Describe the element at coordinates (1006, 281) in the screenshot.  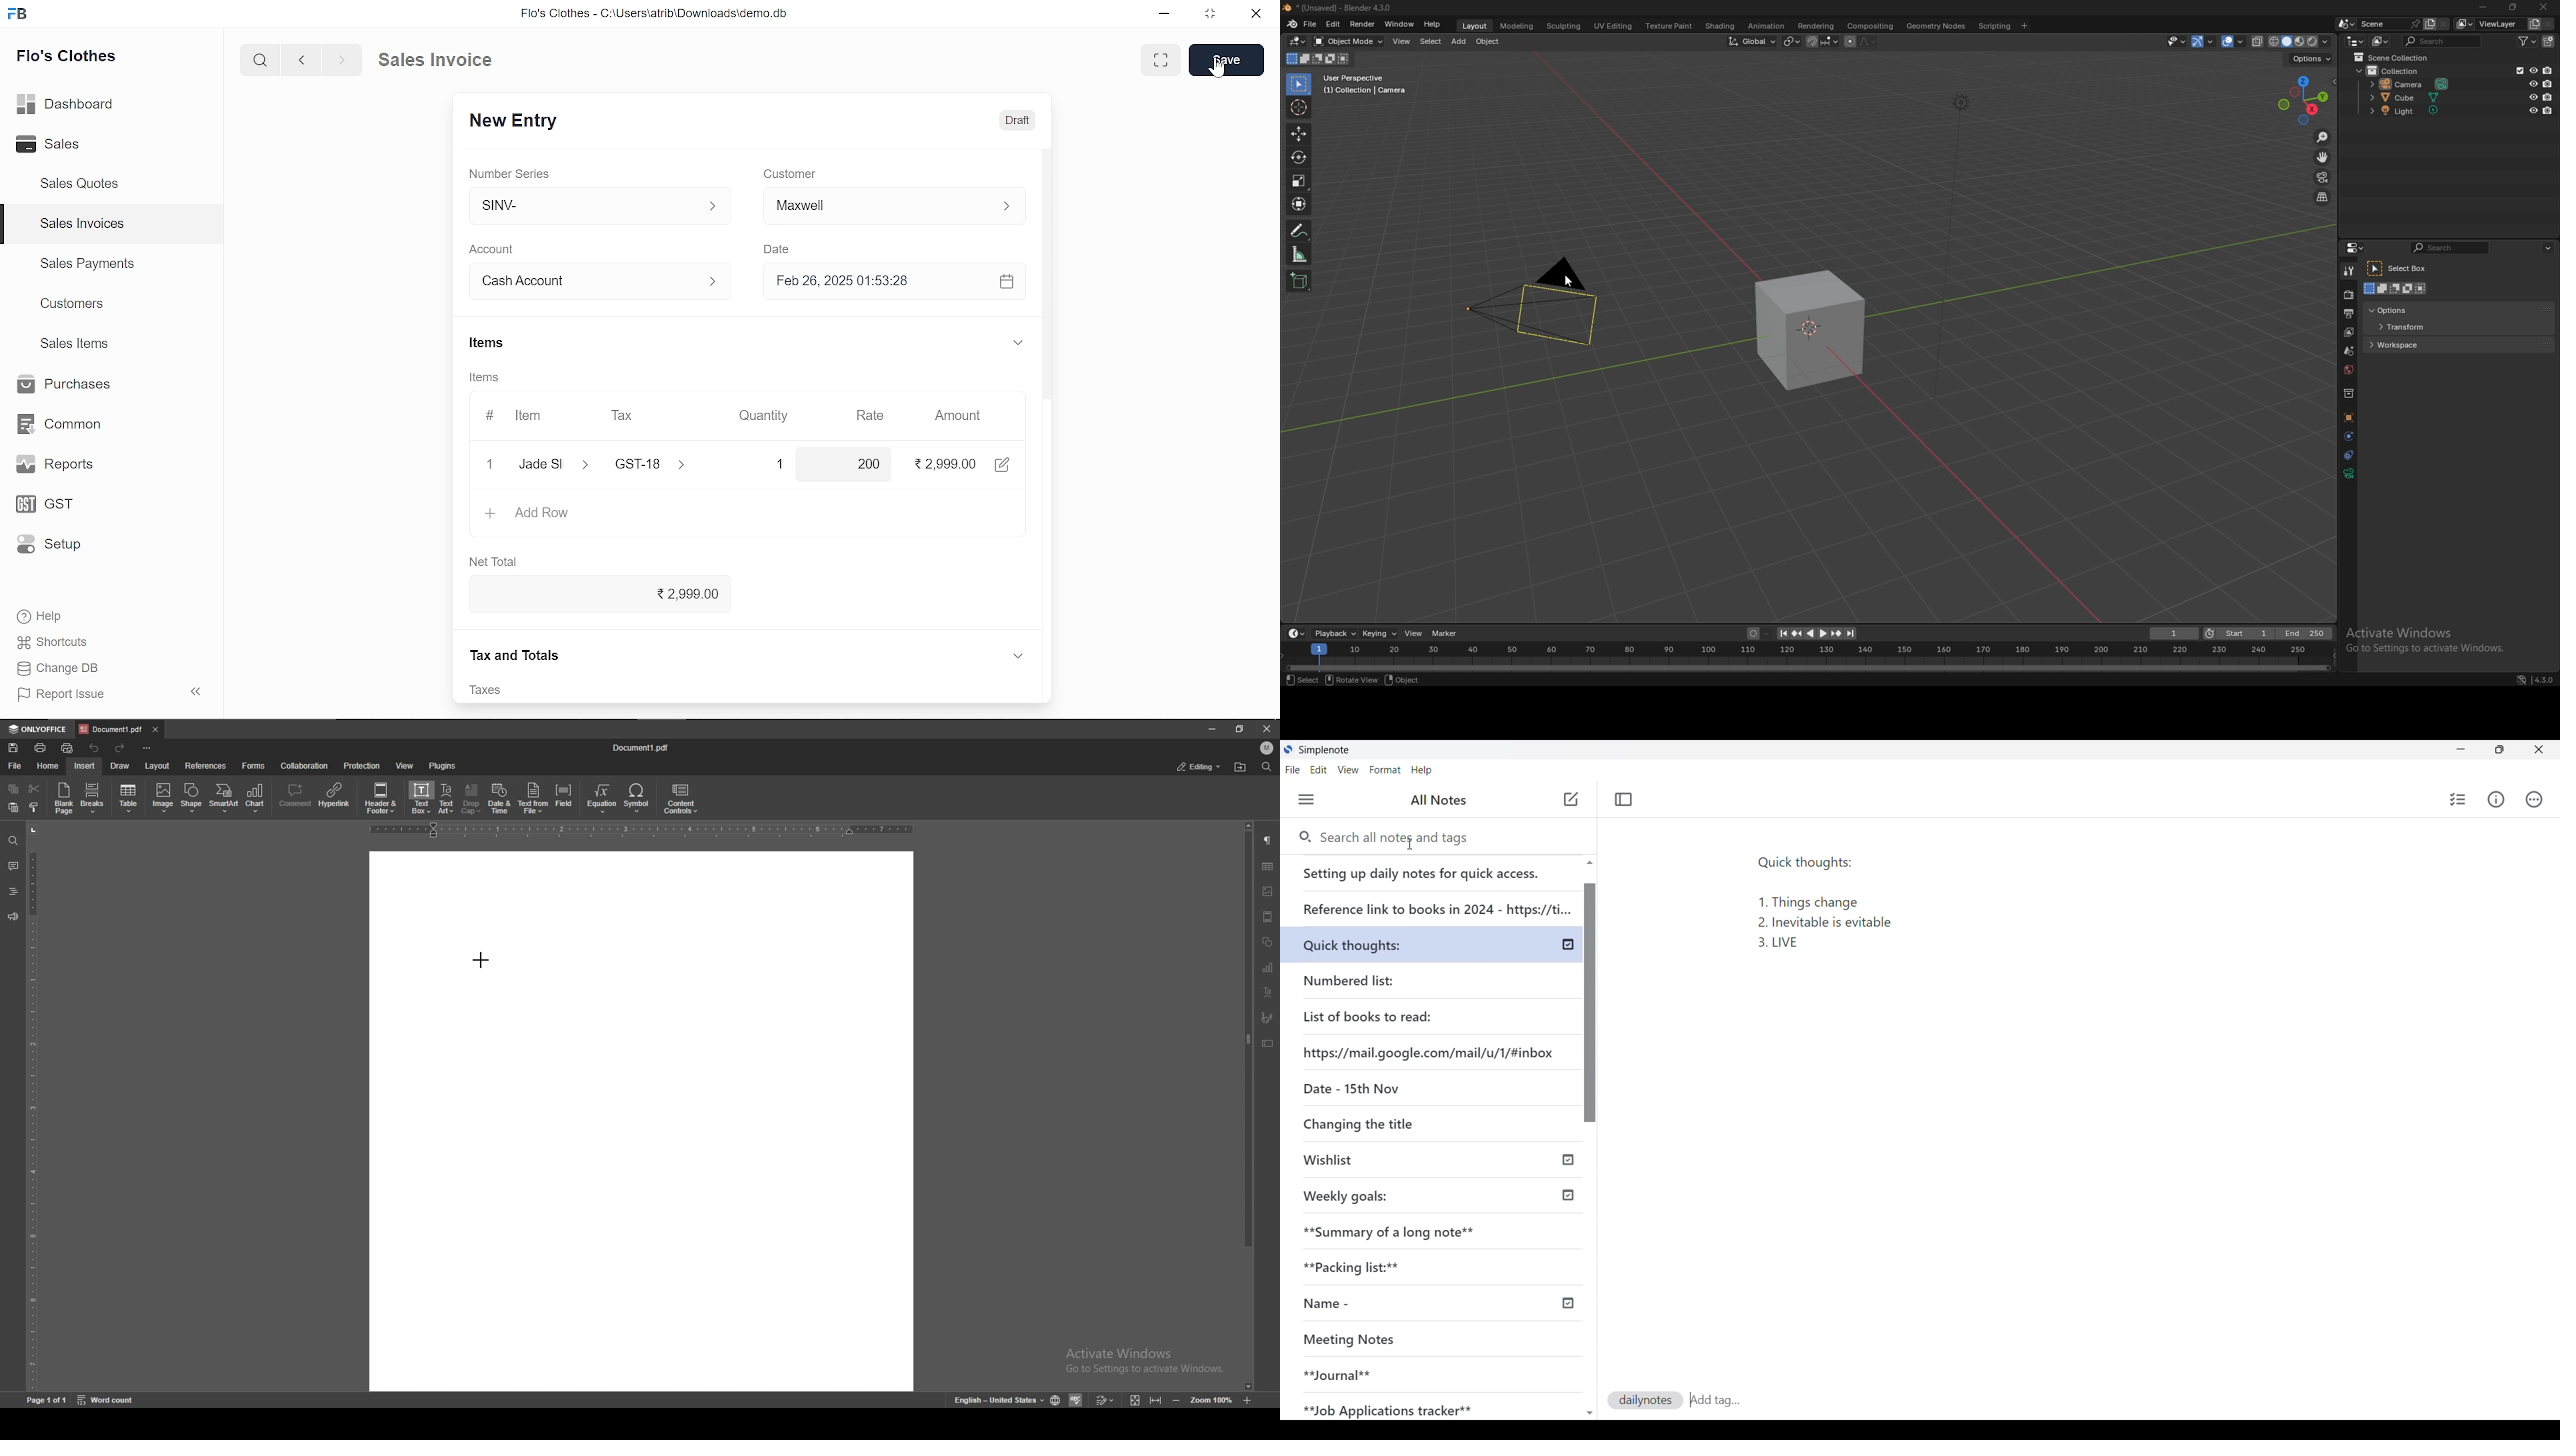
I see `open calender` at that location.